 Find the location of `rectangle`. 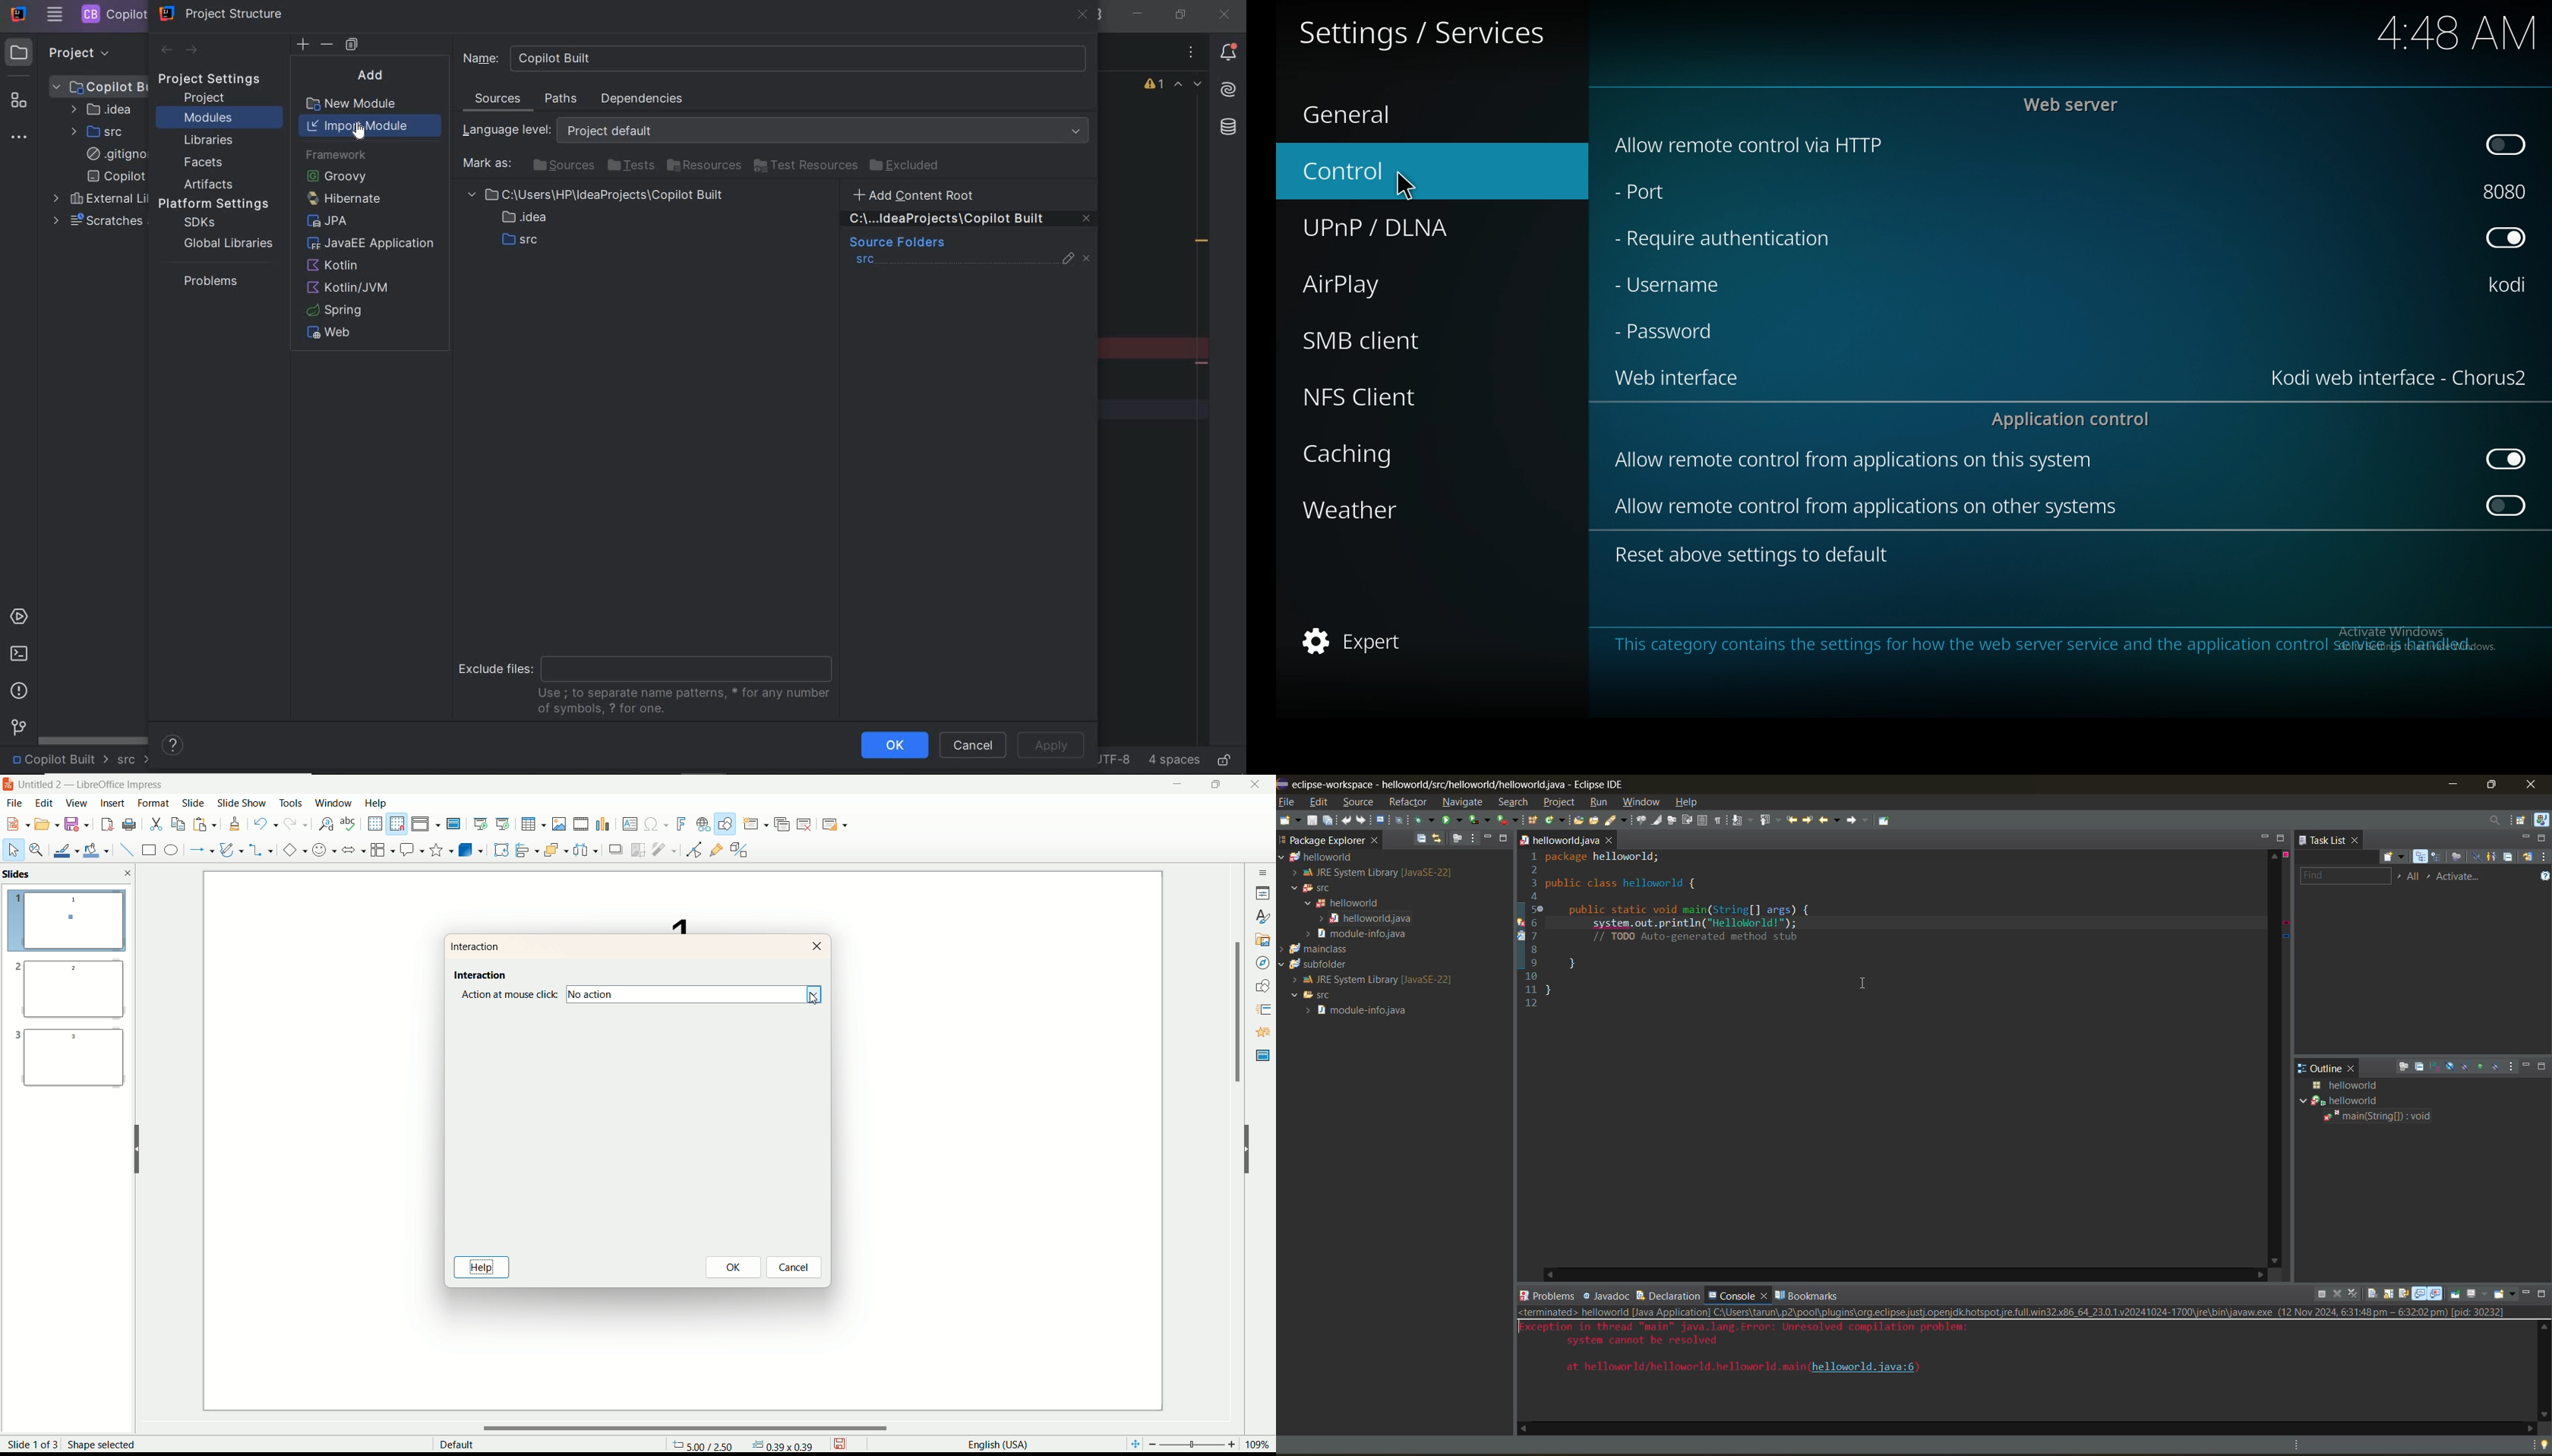

rectangle is located at coordinates (146, 850).